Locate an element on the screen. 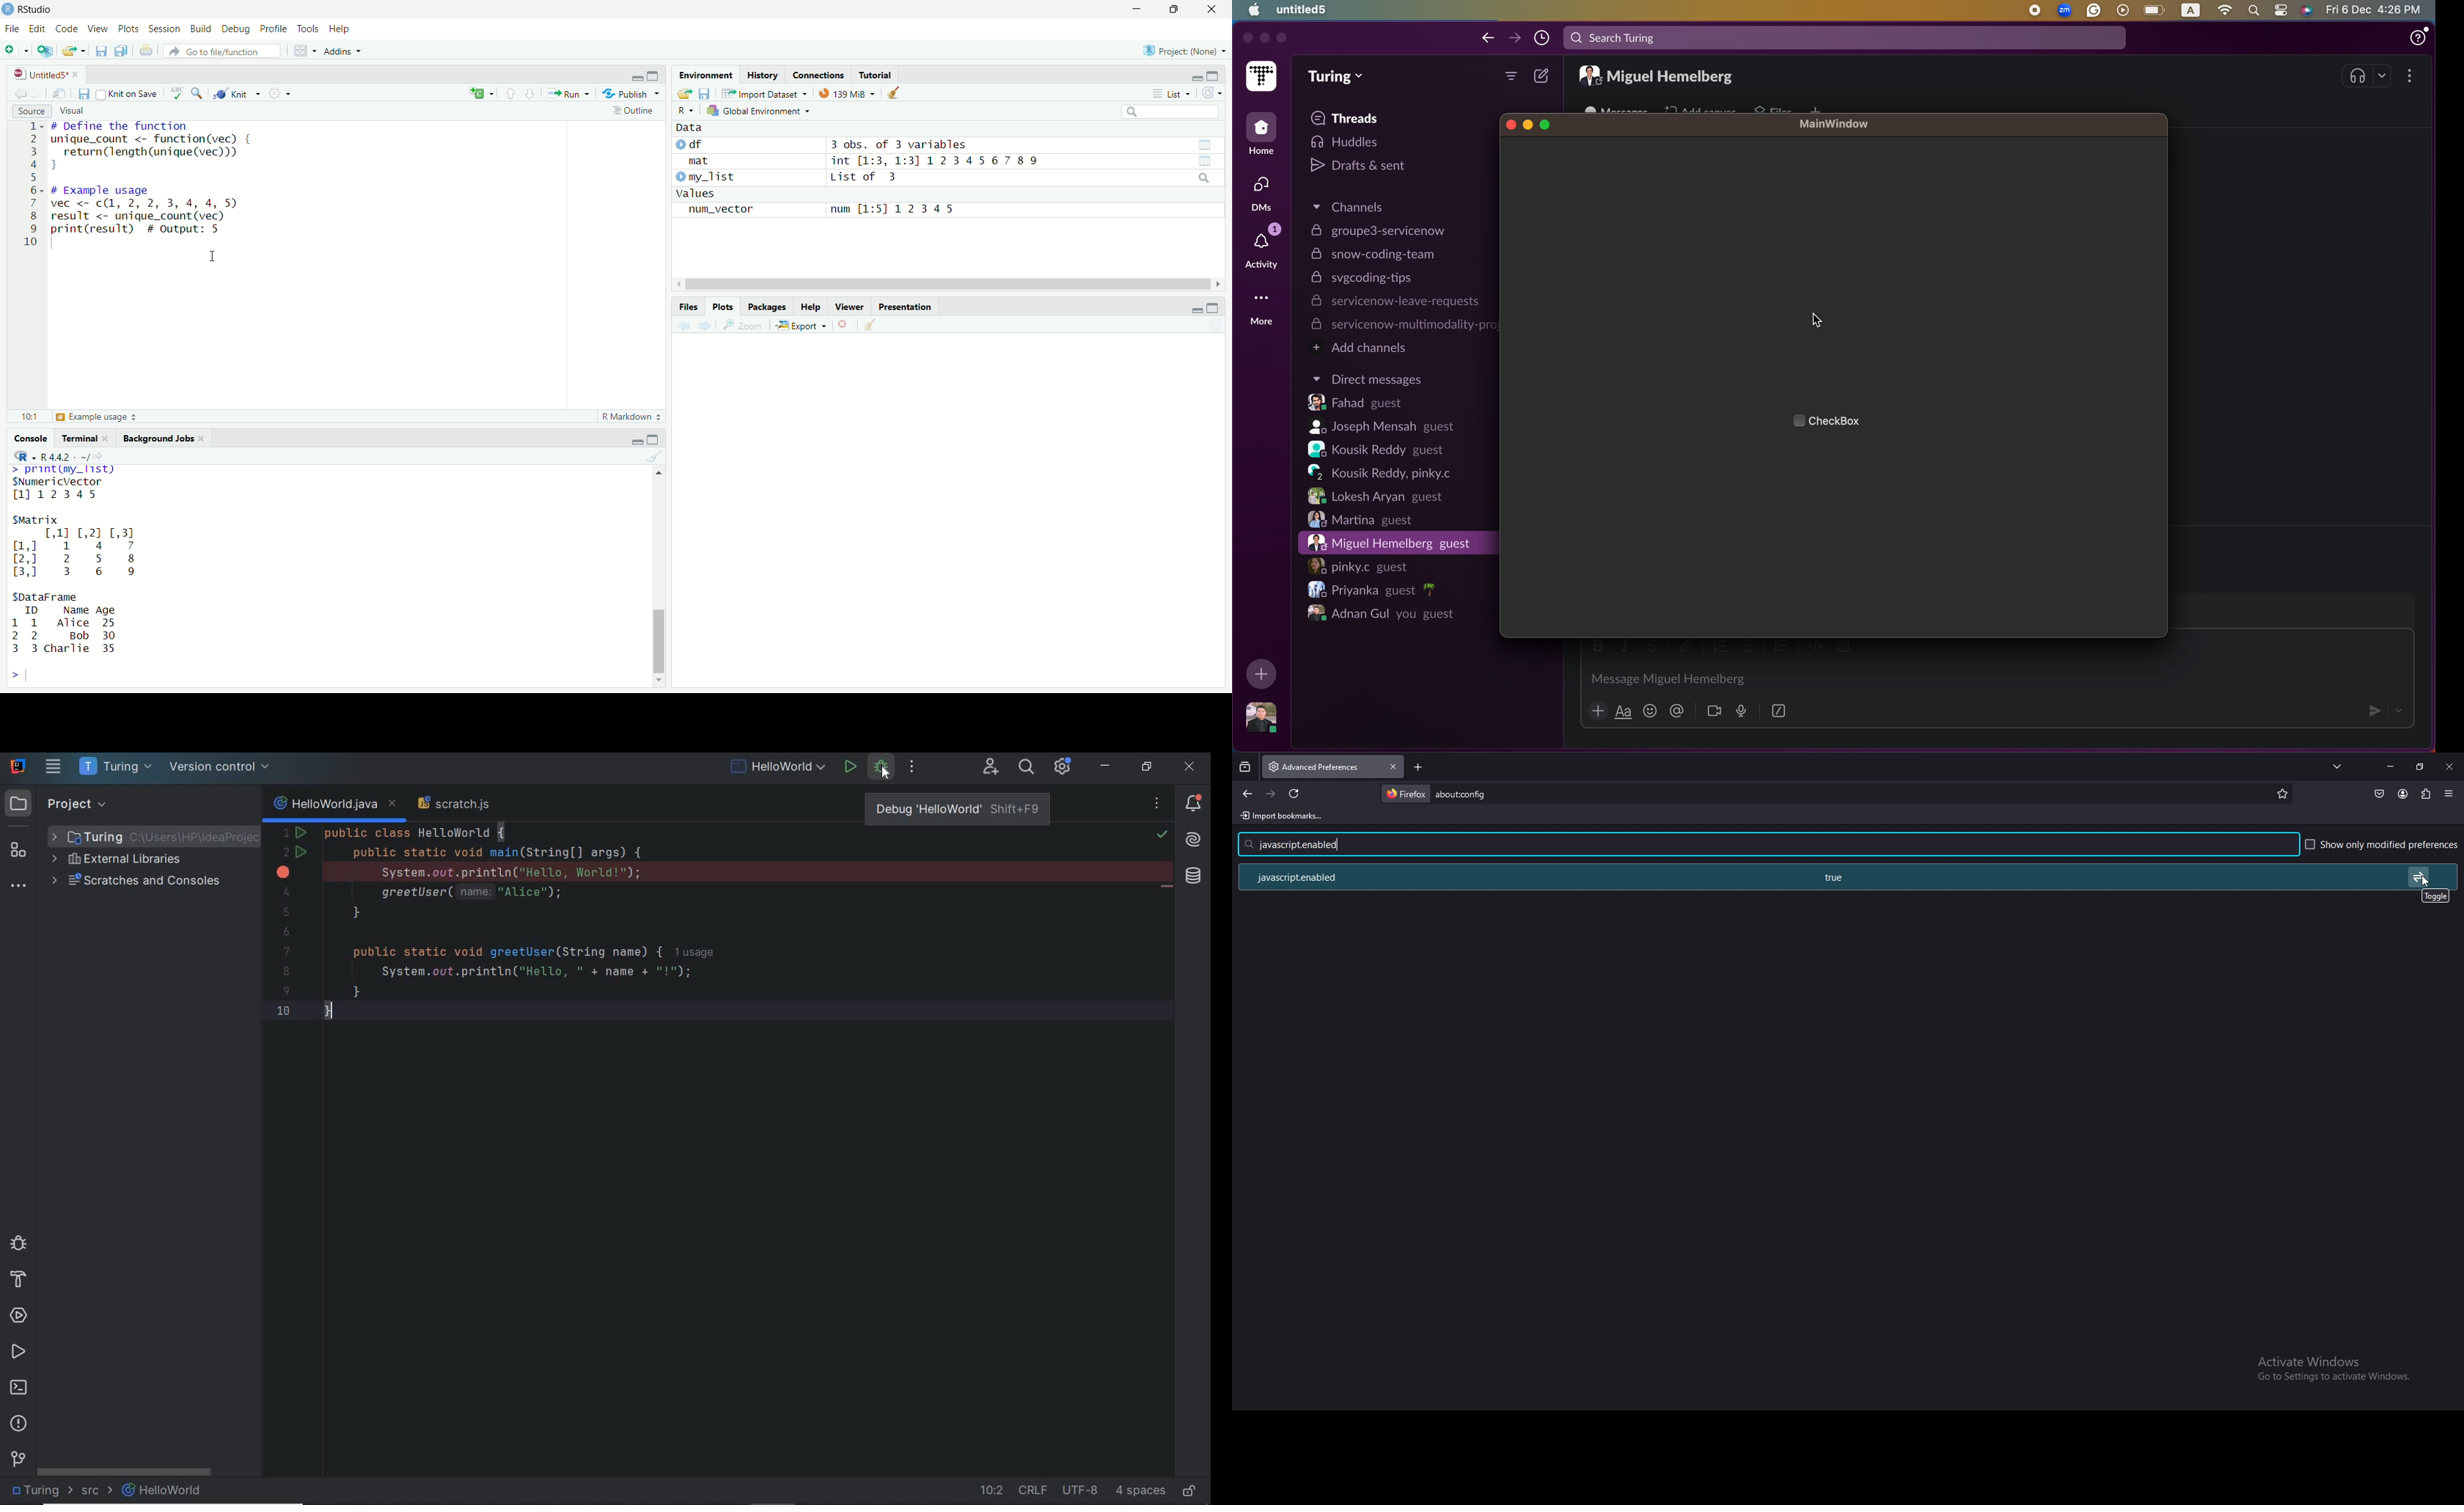 Image resolution: width=2464 pixels, height=1512 pixels. Plots is located at coordinates (128, 29).